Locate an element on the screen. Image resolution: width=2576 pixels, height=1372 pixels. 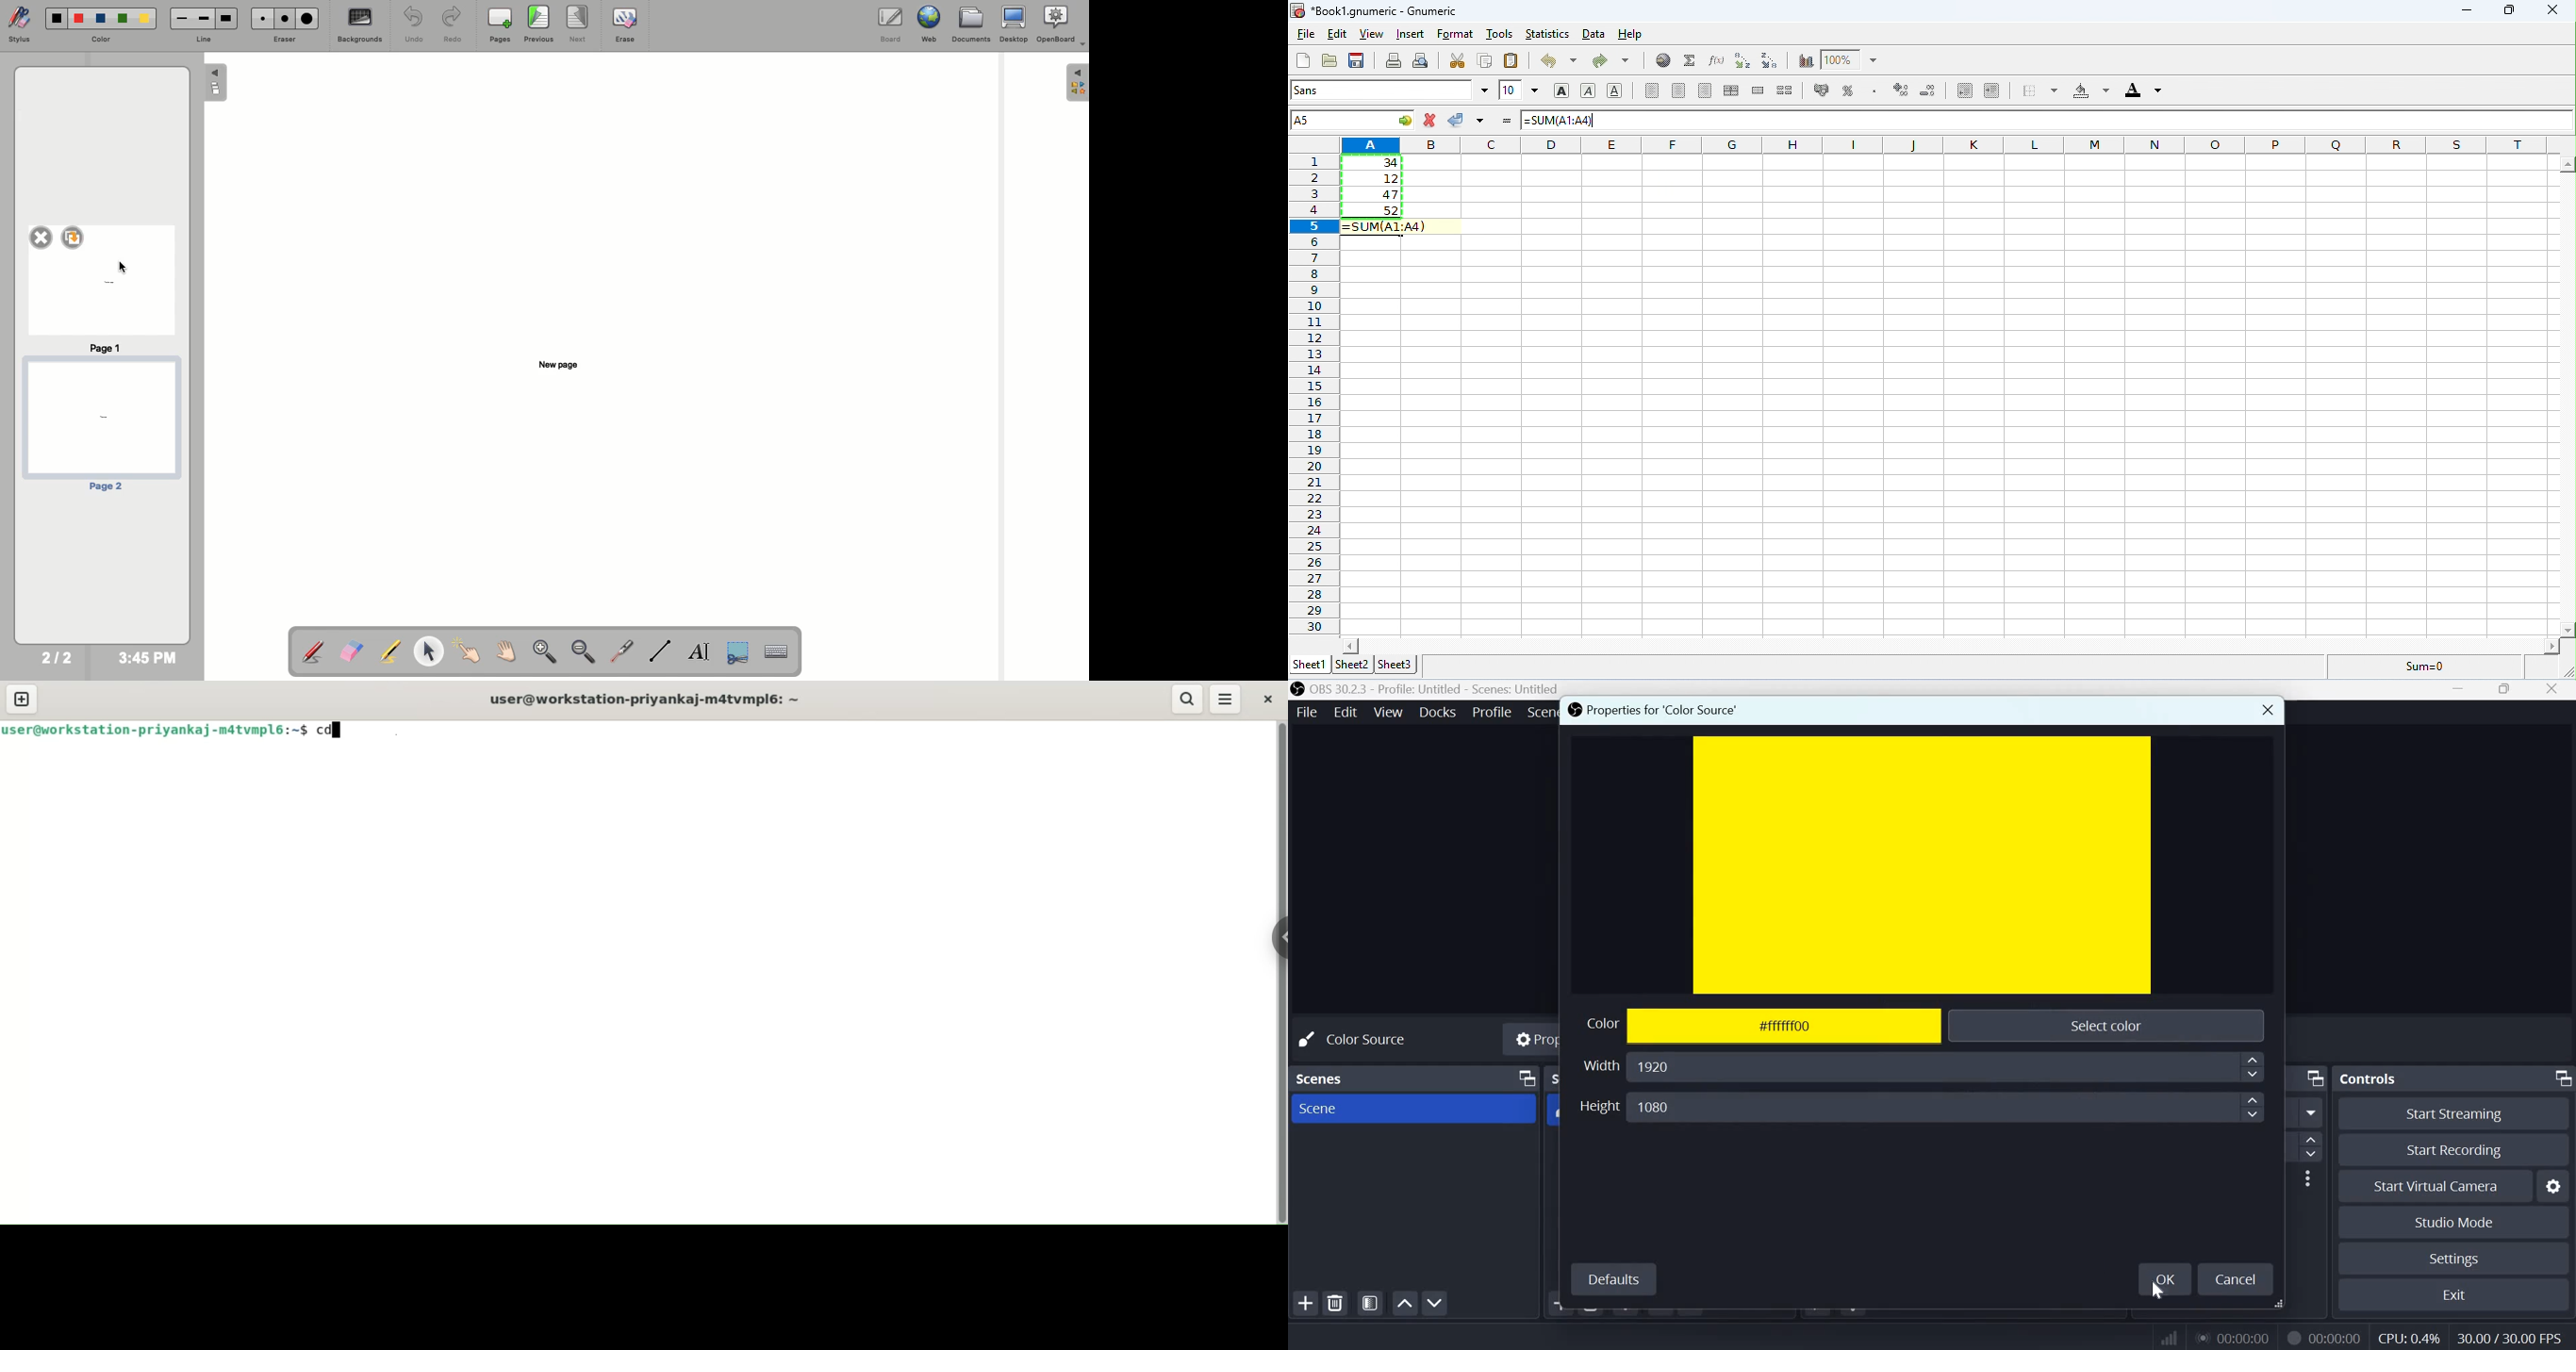
title is located at coordinates (1373, 11).